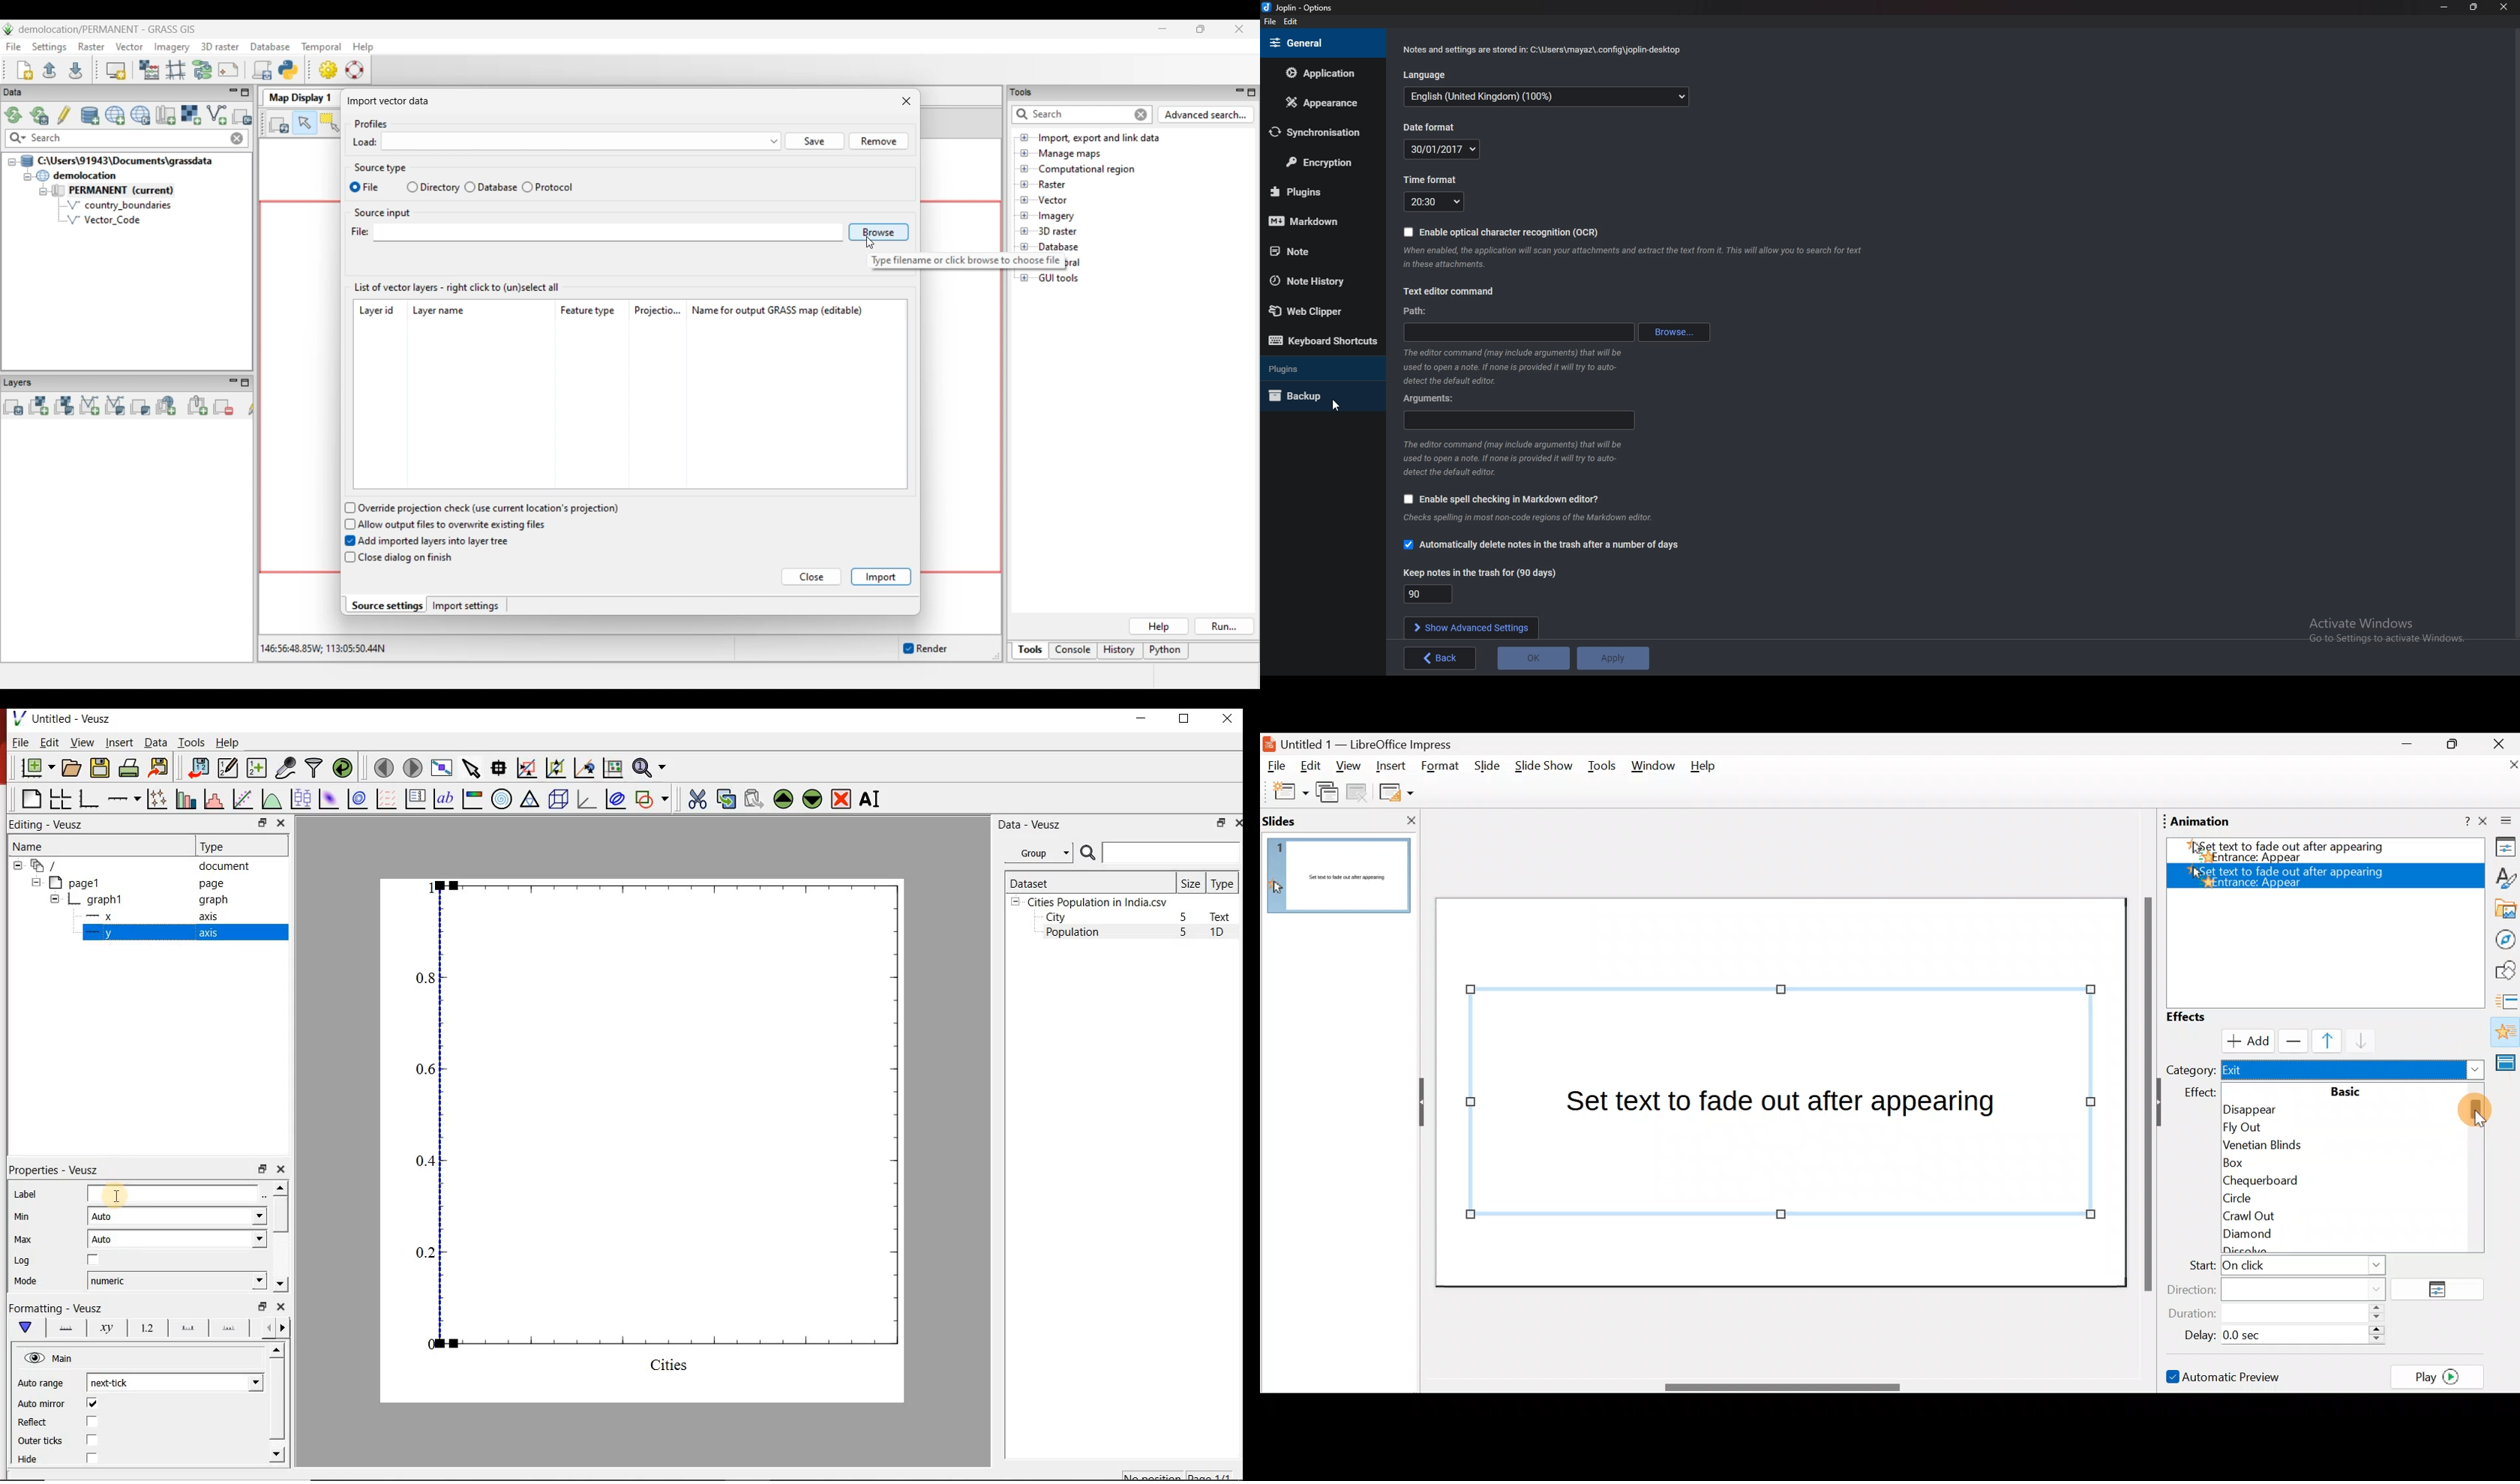 Image resolution: width=2520 pixels, height=1484 pixels. I want to click on MINIMIZE, so click(1142, 718).